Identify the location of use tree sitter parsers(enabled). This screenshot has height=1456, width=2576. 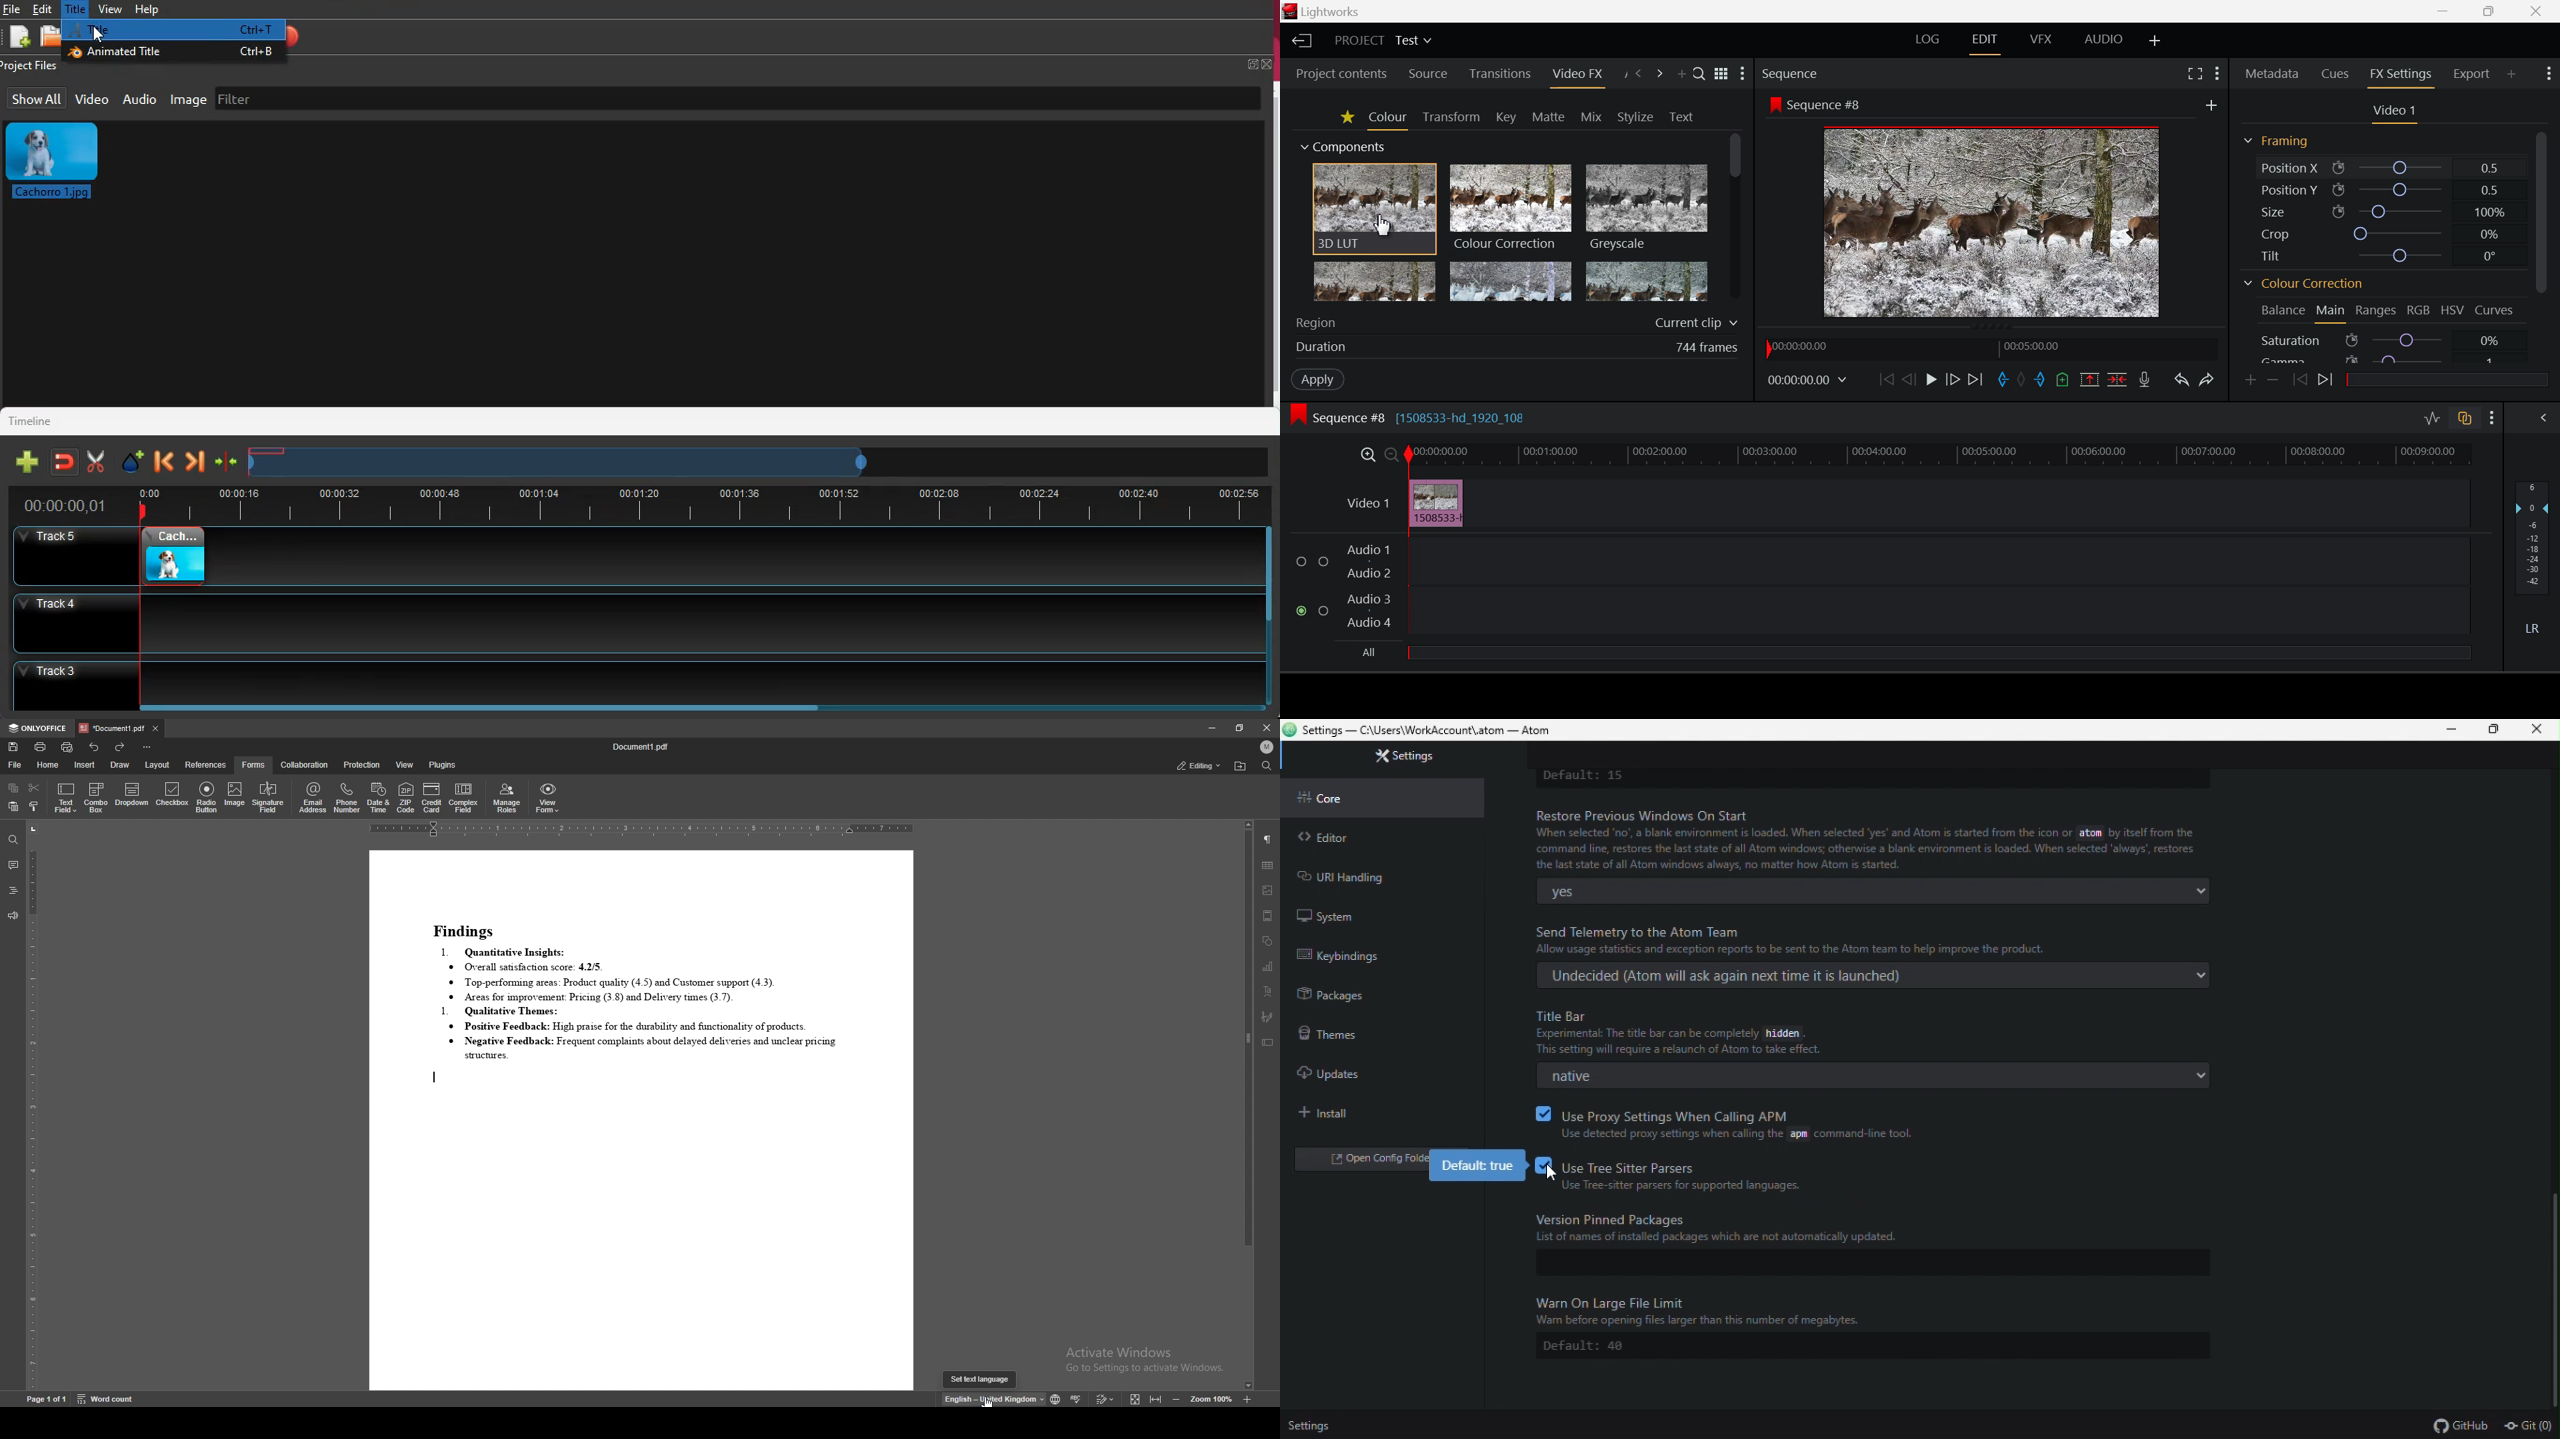
(1686, 1178).